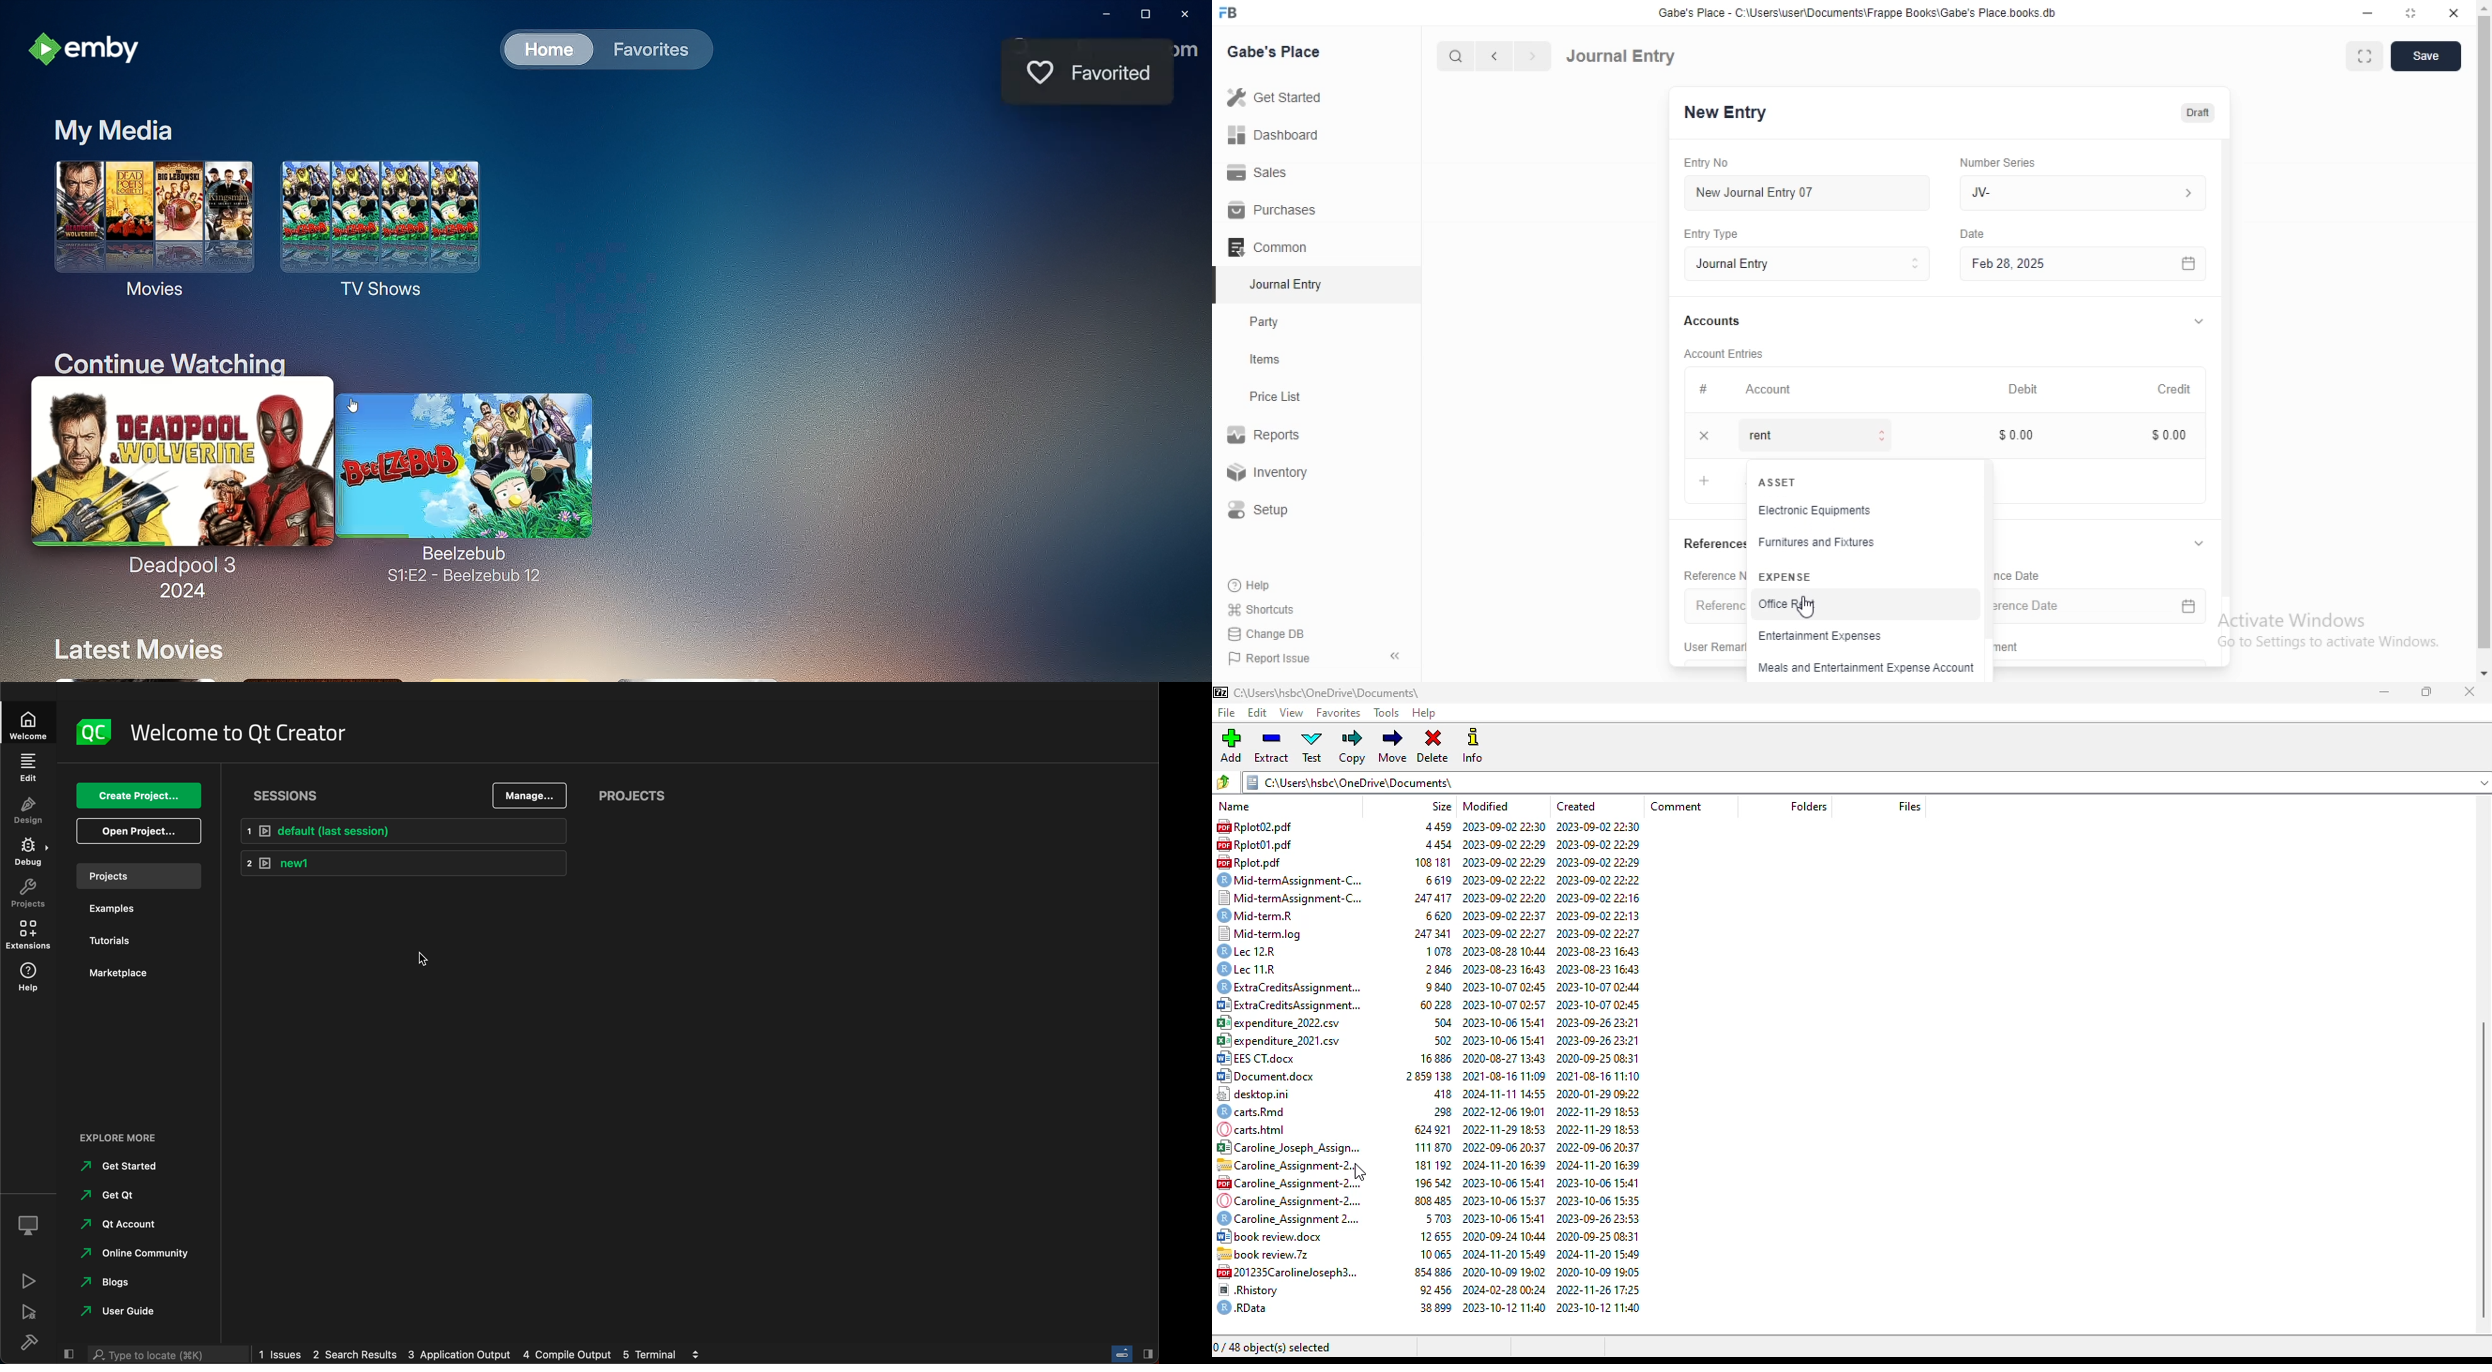  Describe the element at coordinates (1290, 987) in the screenshot. I see `ExtraCr
© ExtraCreditsAssignment...` at that location.